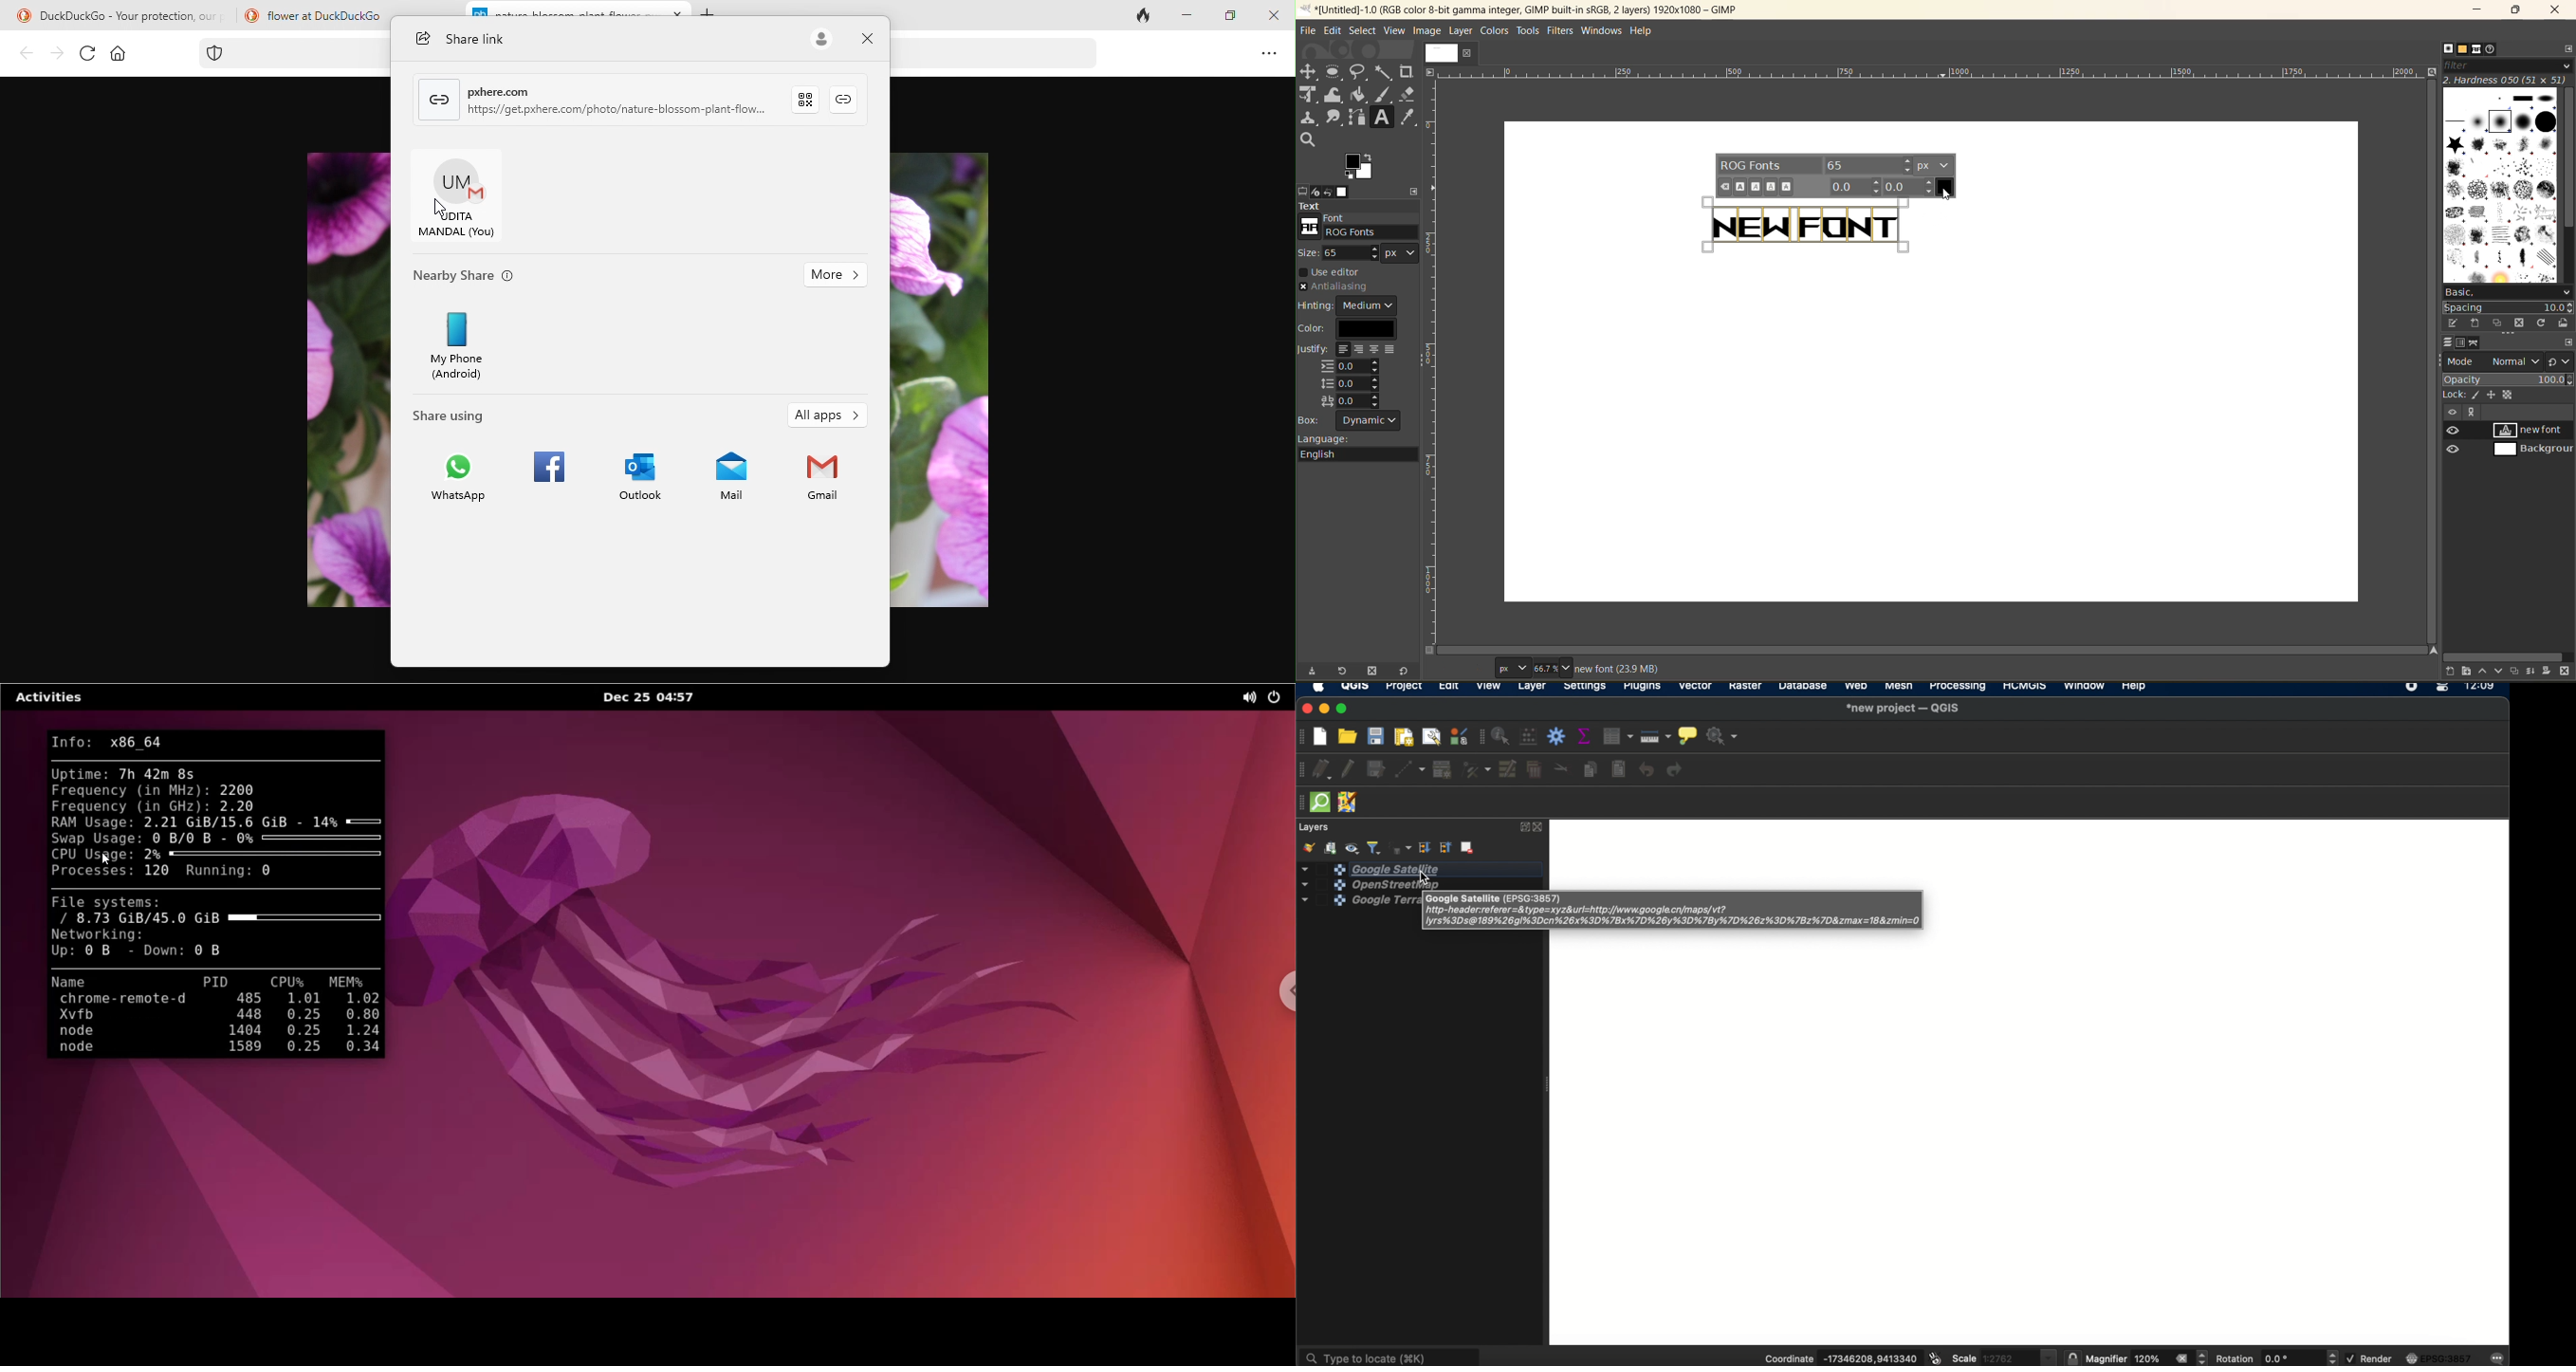 This screenshot has width=2576, height=1372. What do you see at coordinates (2557, 10) in the screenshot?
I see `close` at bounding box center [2557, 10].